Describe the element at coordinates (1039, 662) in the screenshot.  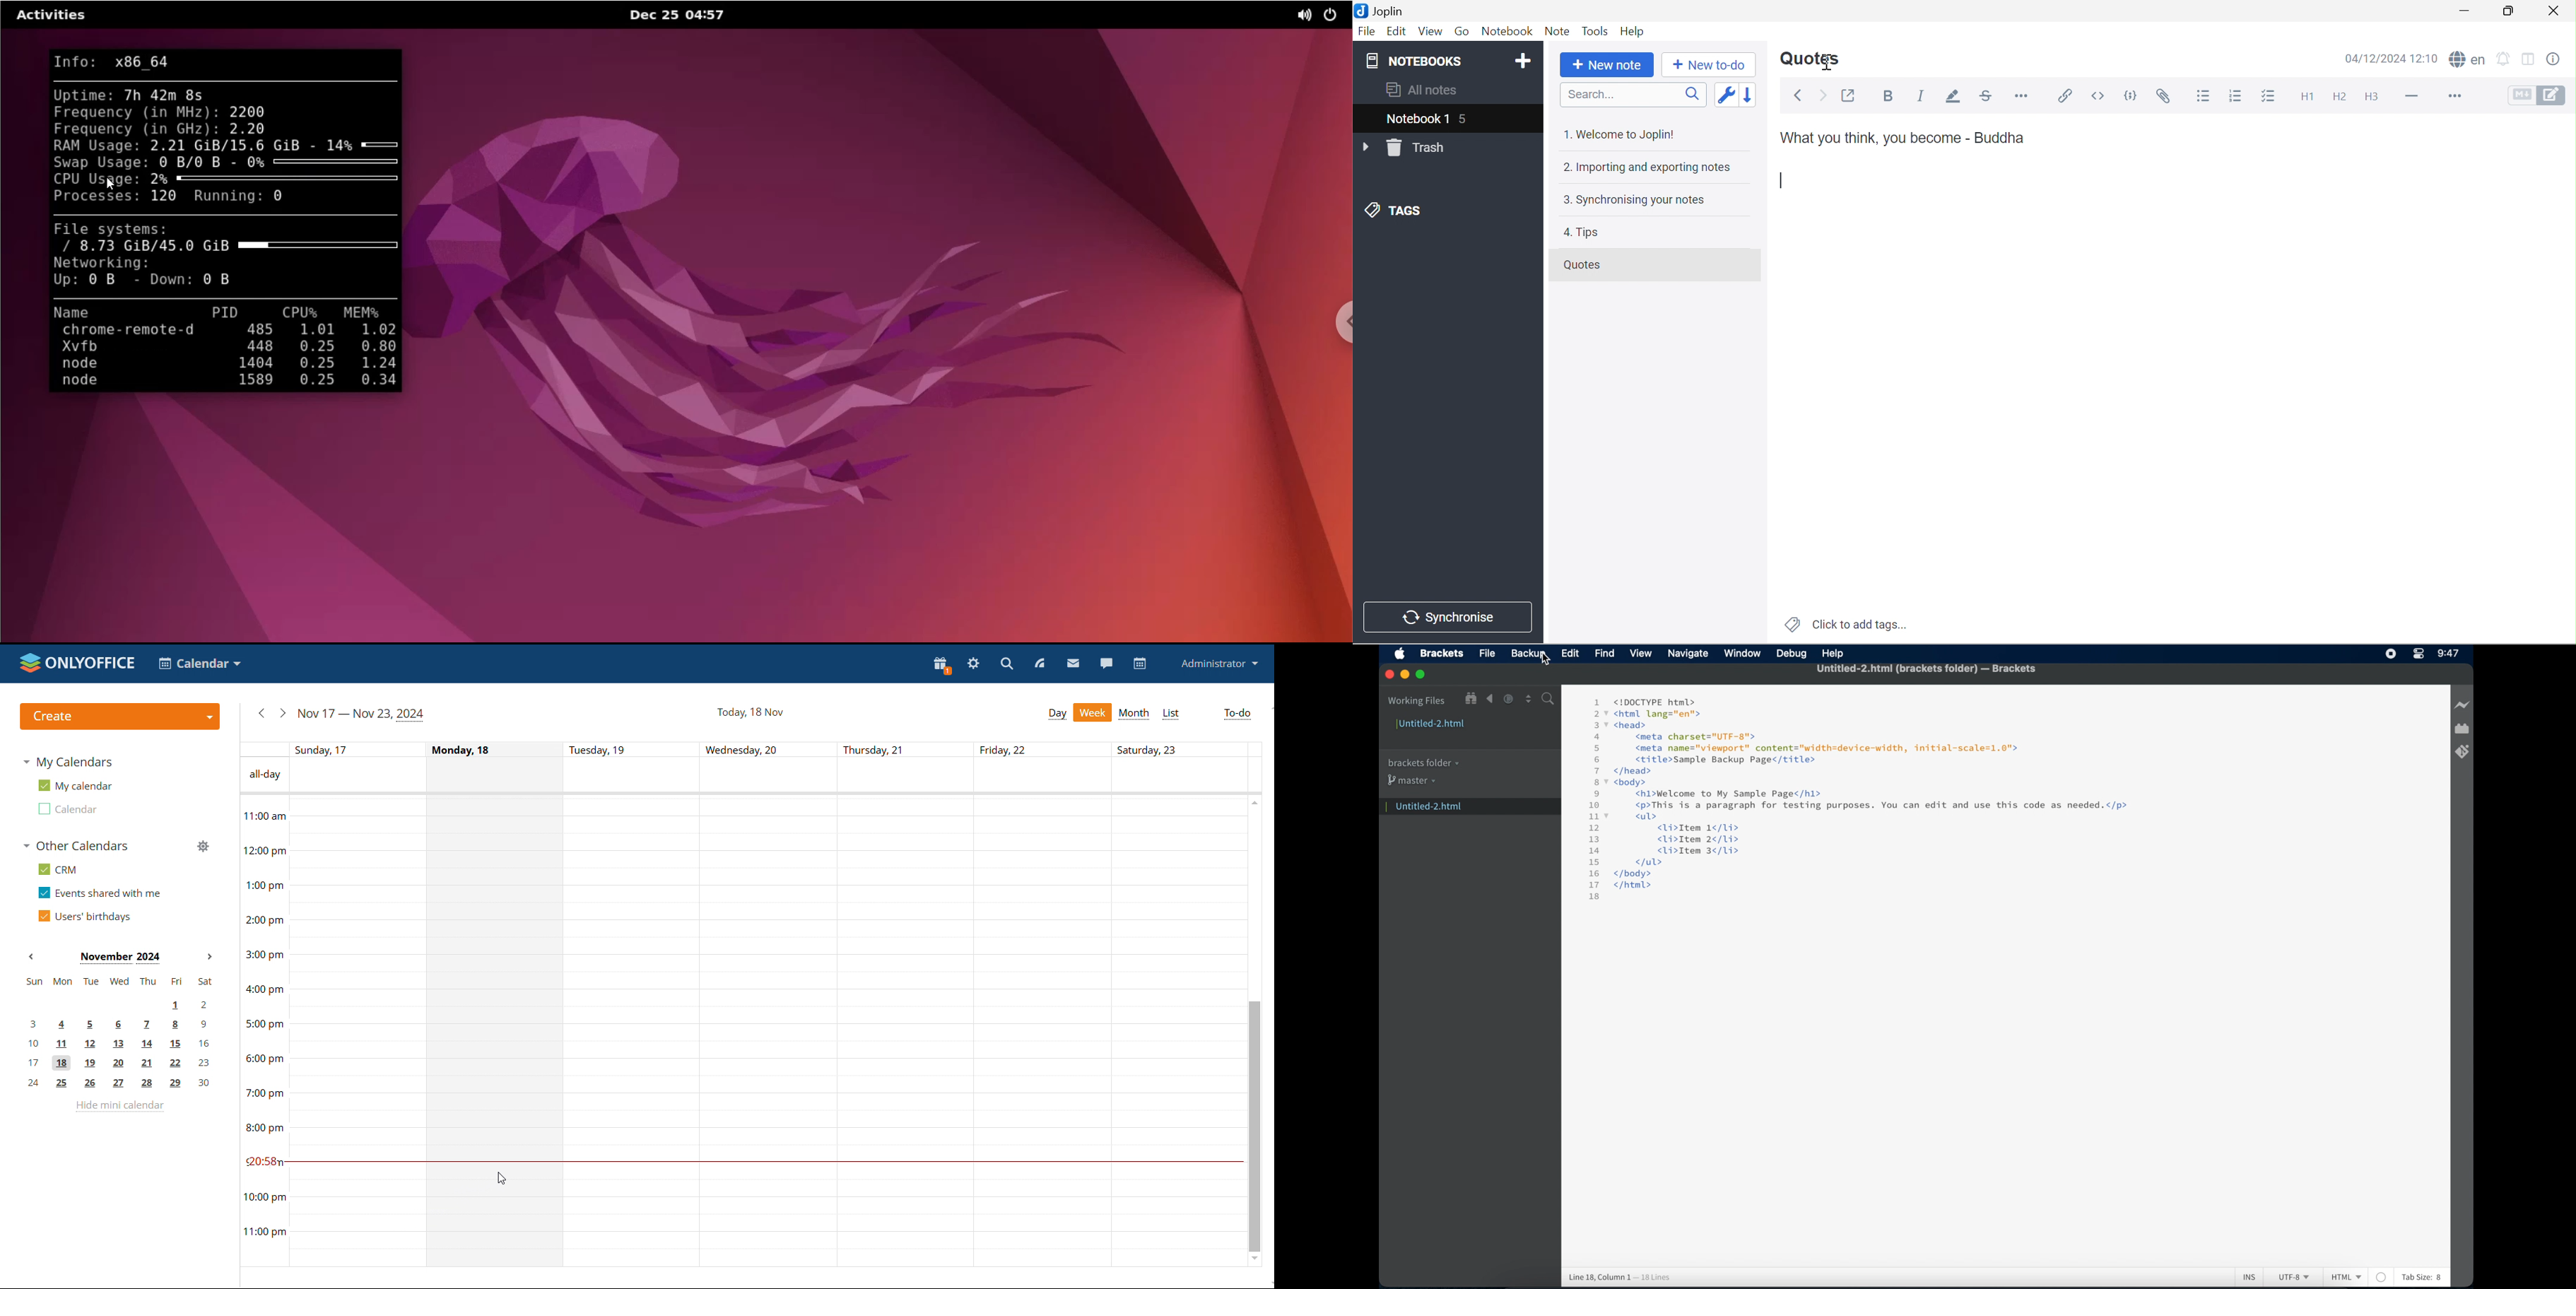
I see `feed` at that location.